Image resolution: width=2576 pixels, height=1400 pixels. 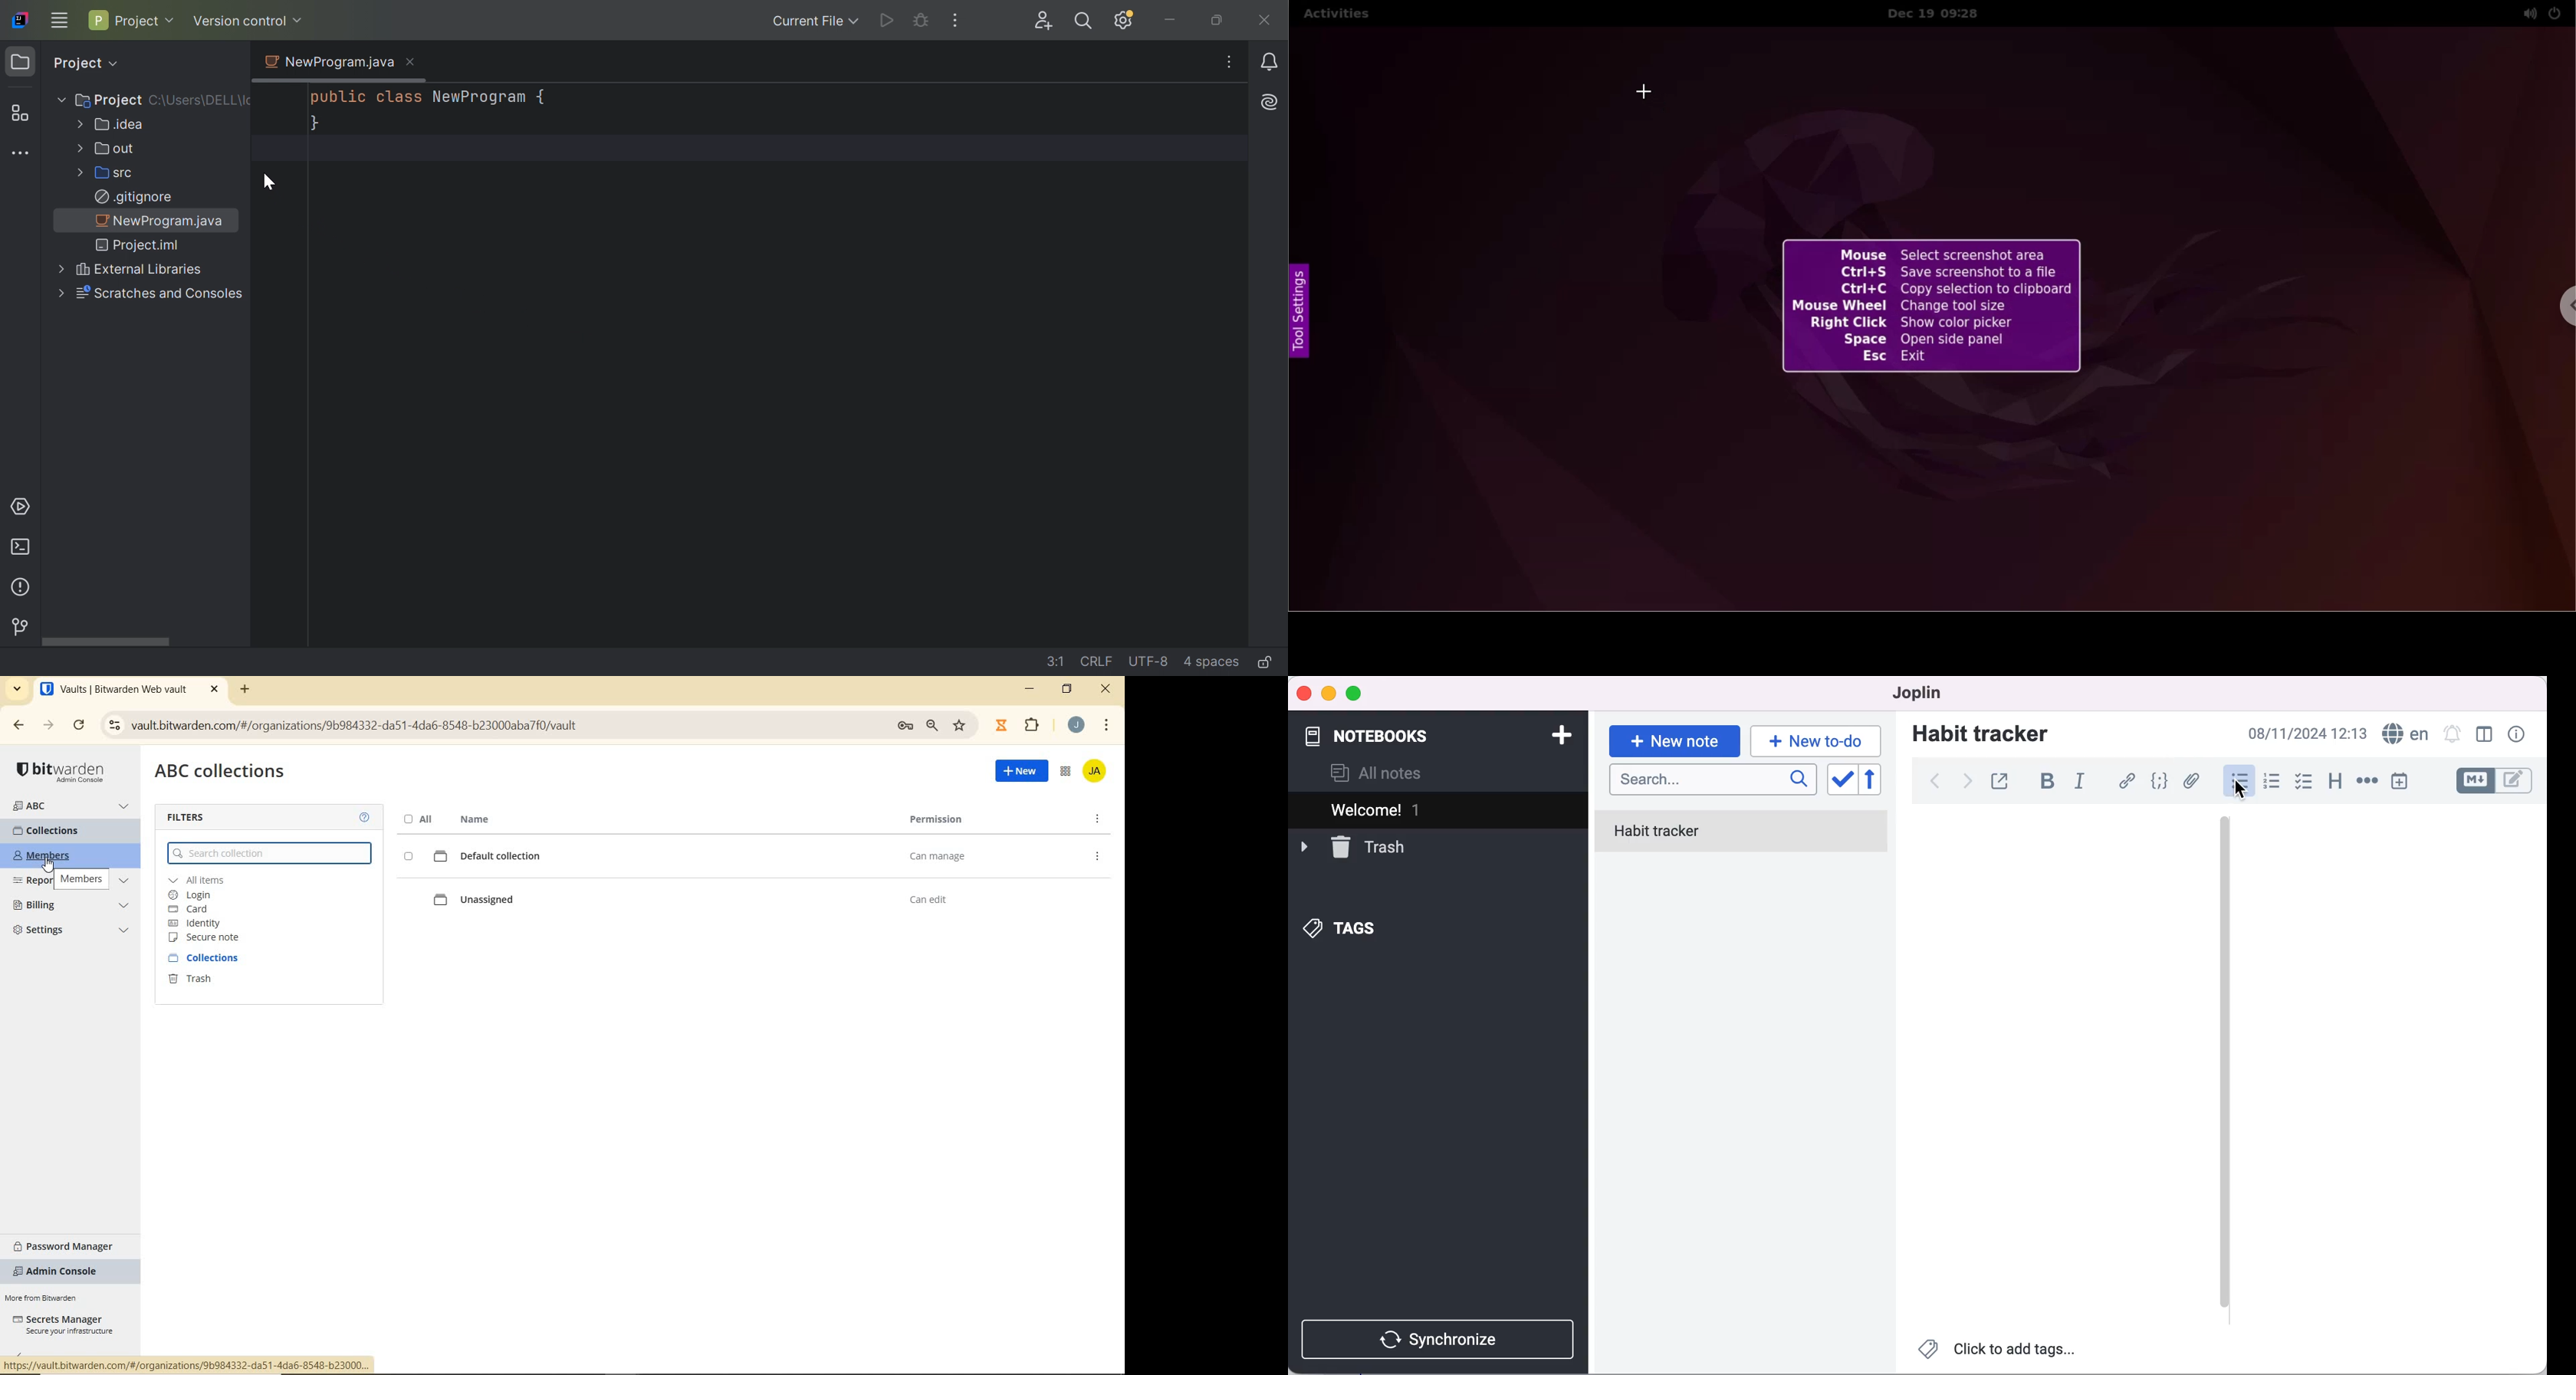 I want to click on 4 spaces, so click(x=1210, y=660).